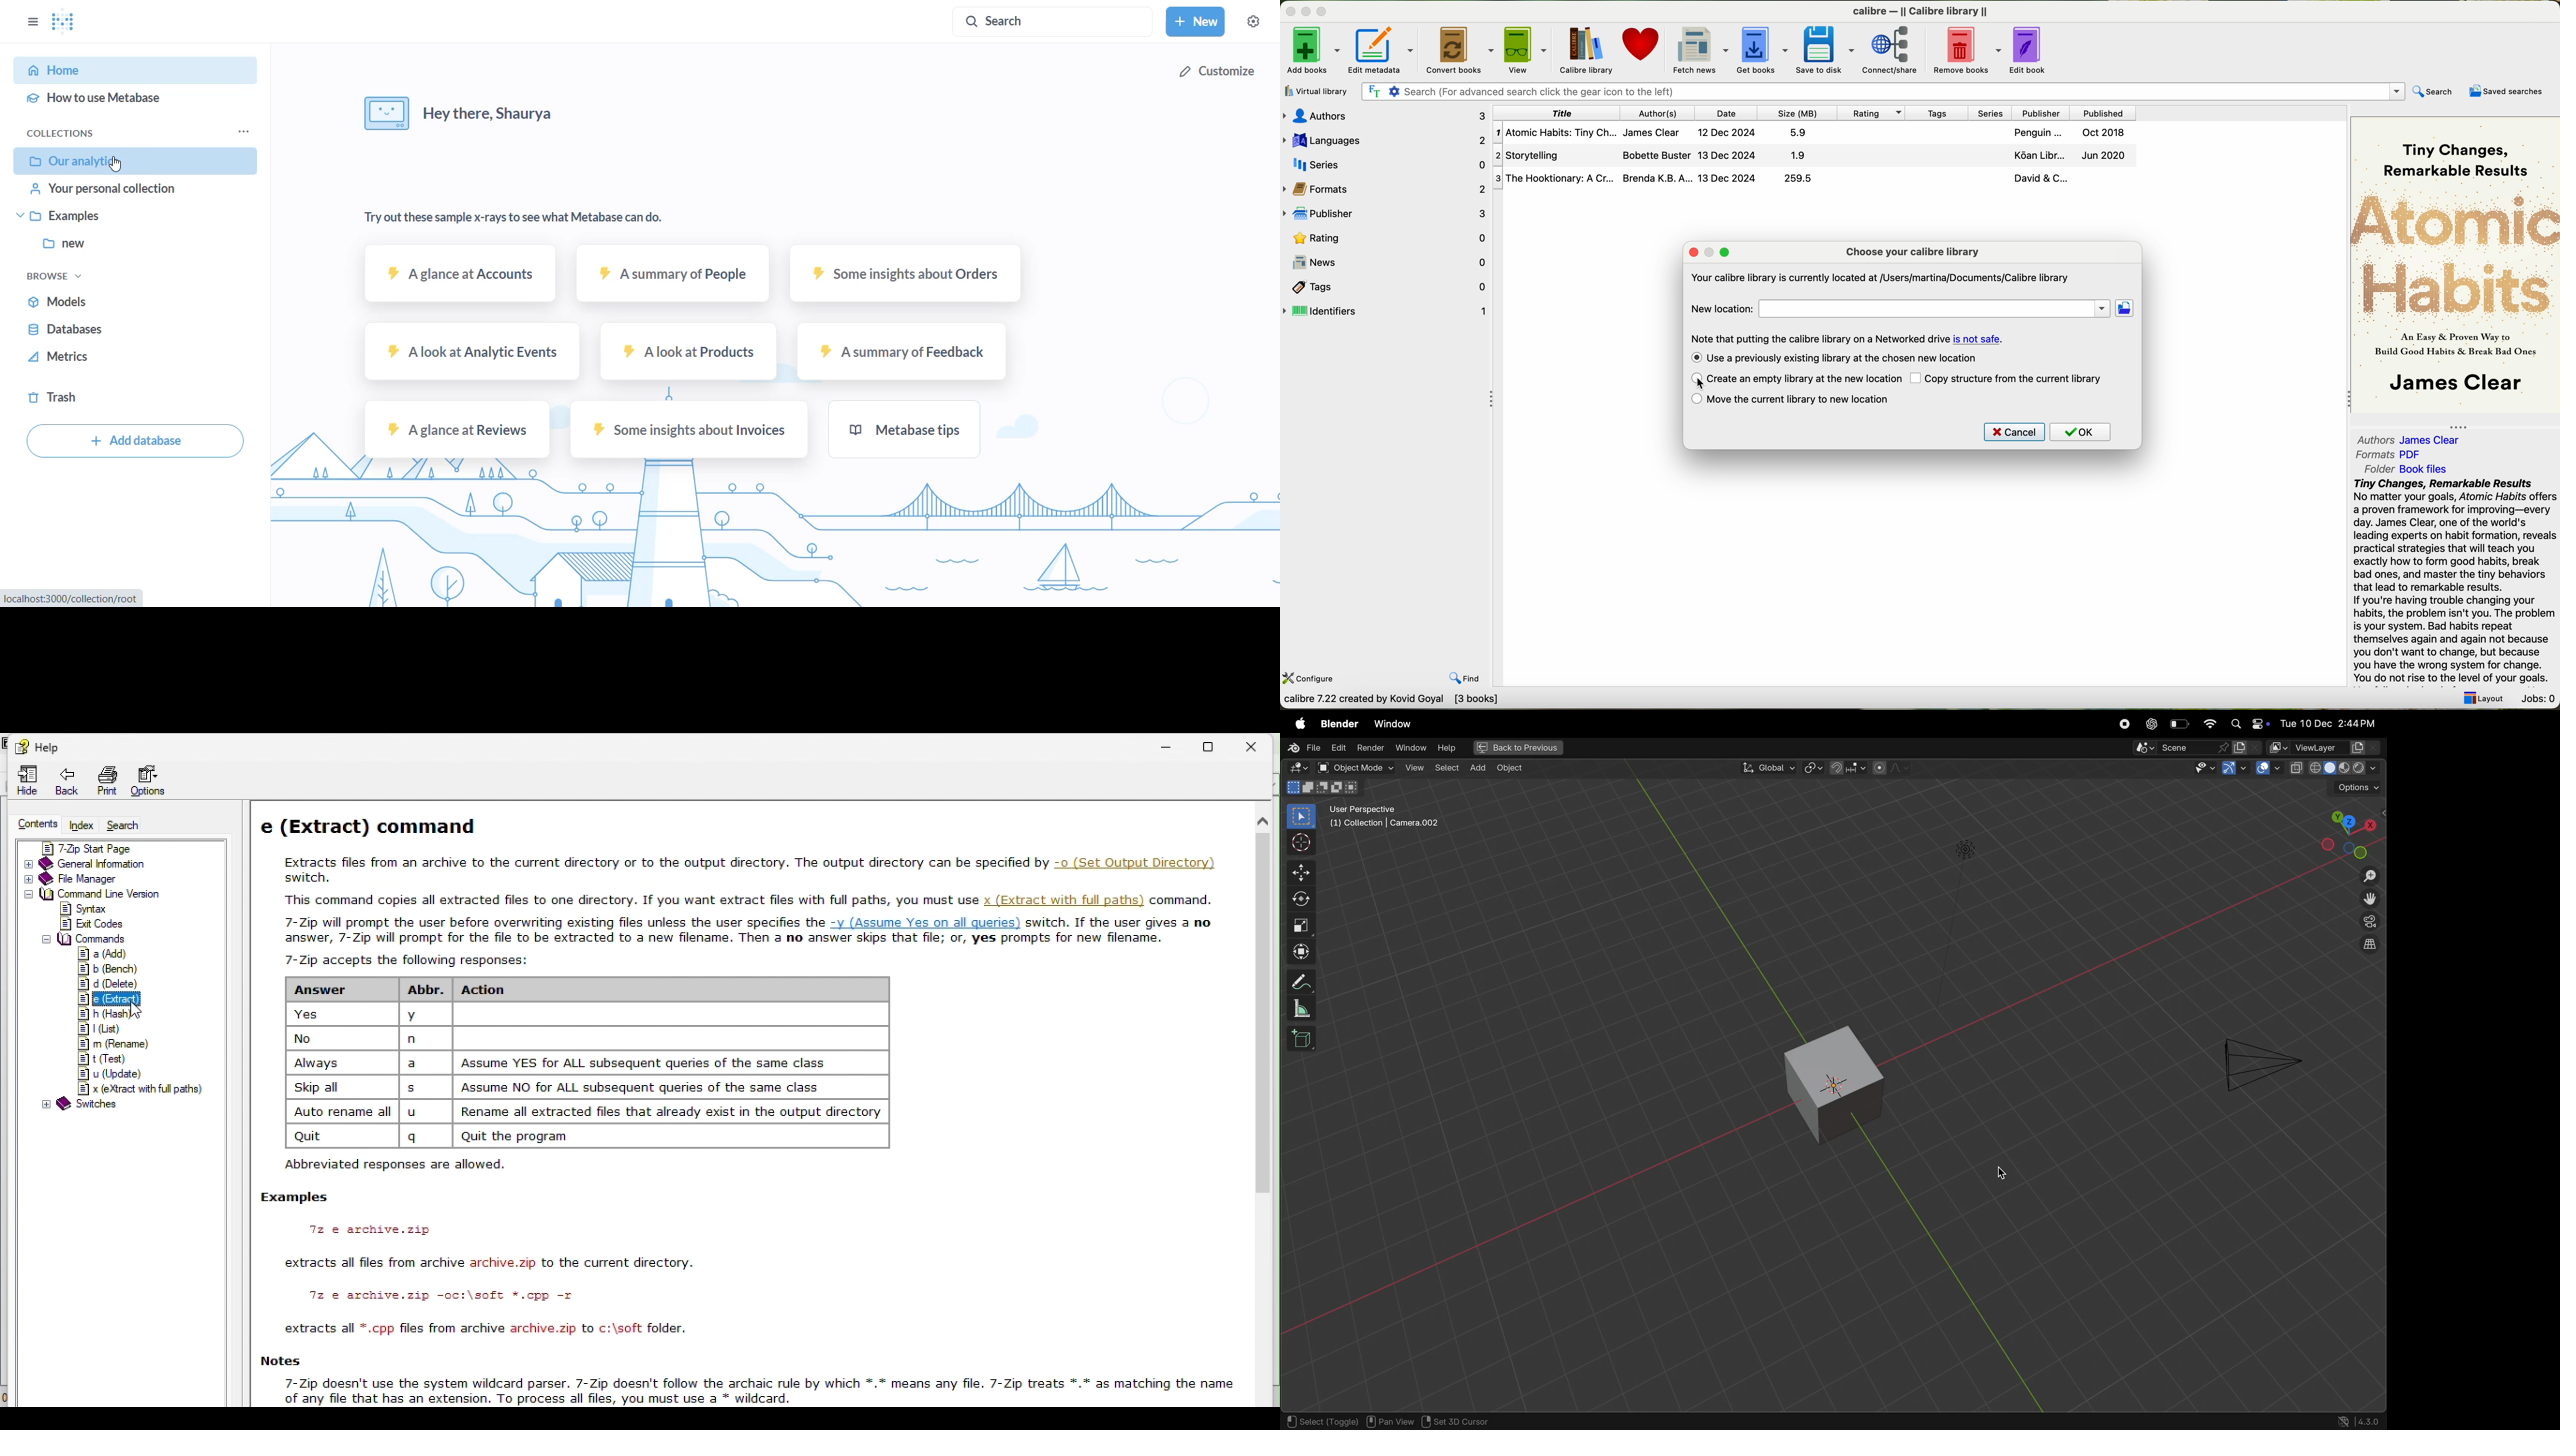 The height and width of the screenshot is (1456, 2576). What do you see at coordinates (1386, 188) in the screenshot?
I see `formats` at bounding box center [1386, 188].